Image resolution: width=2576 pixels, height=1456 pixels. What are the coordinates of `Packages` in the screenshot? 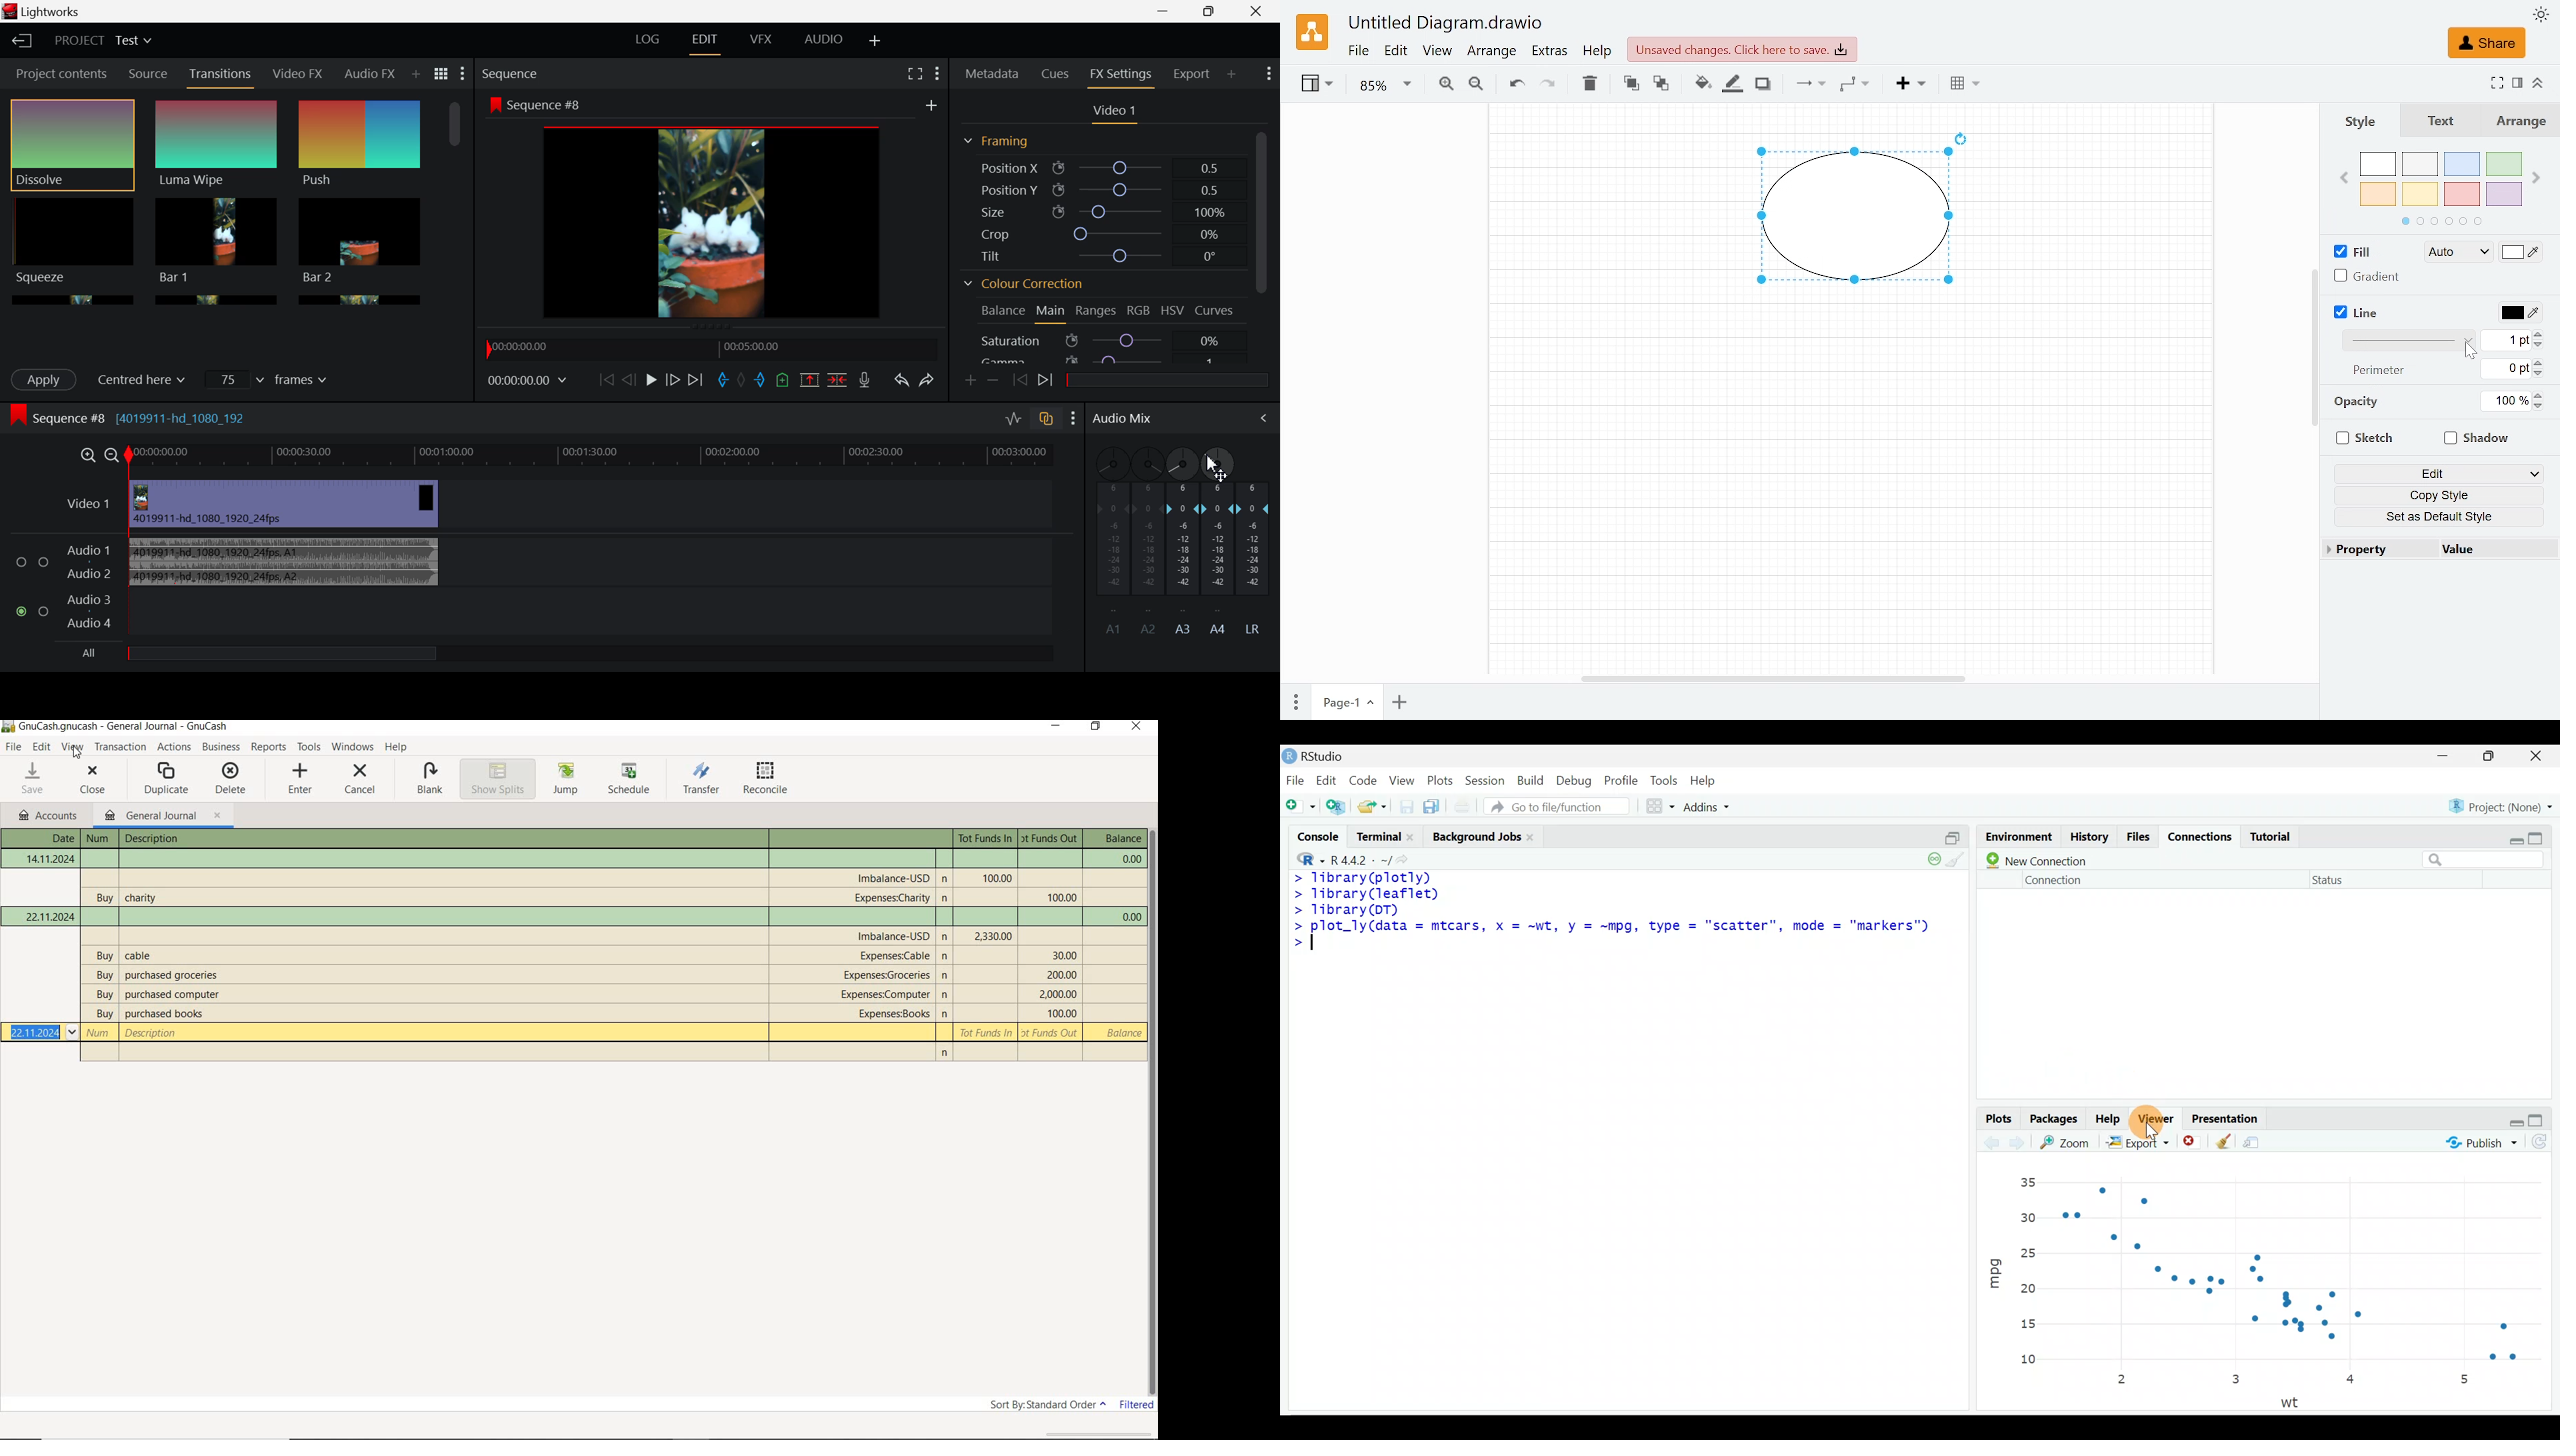 It's located at (2053, 1118).